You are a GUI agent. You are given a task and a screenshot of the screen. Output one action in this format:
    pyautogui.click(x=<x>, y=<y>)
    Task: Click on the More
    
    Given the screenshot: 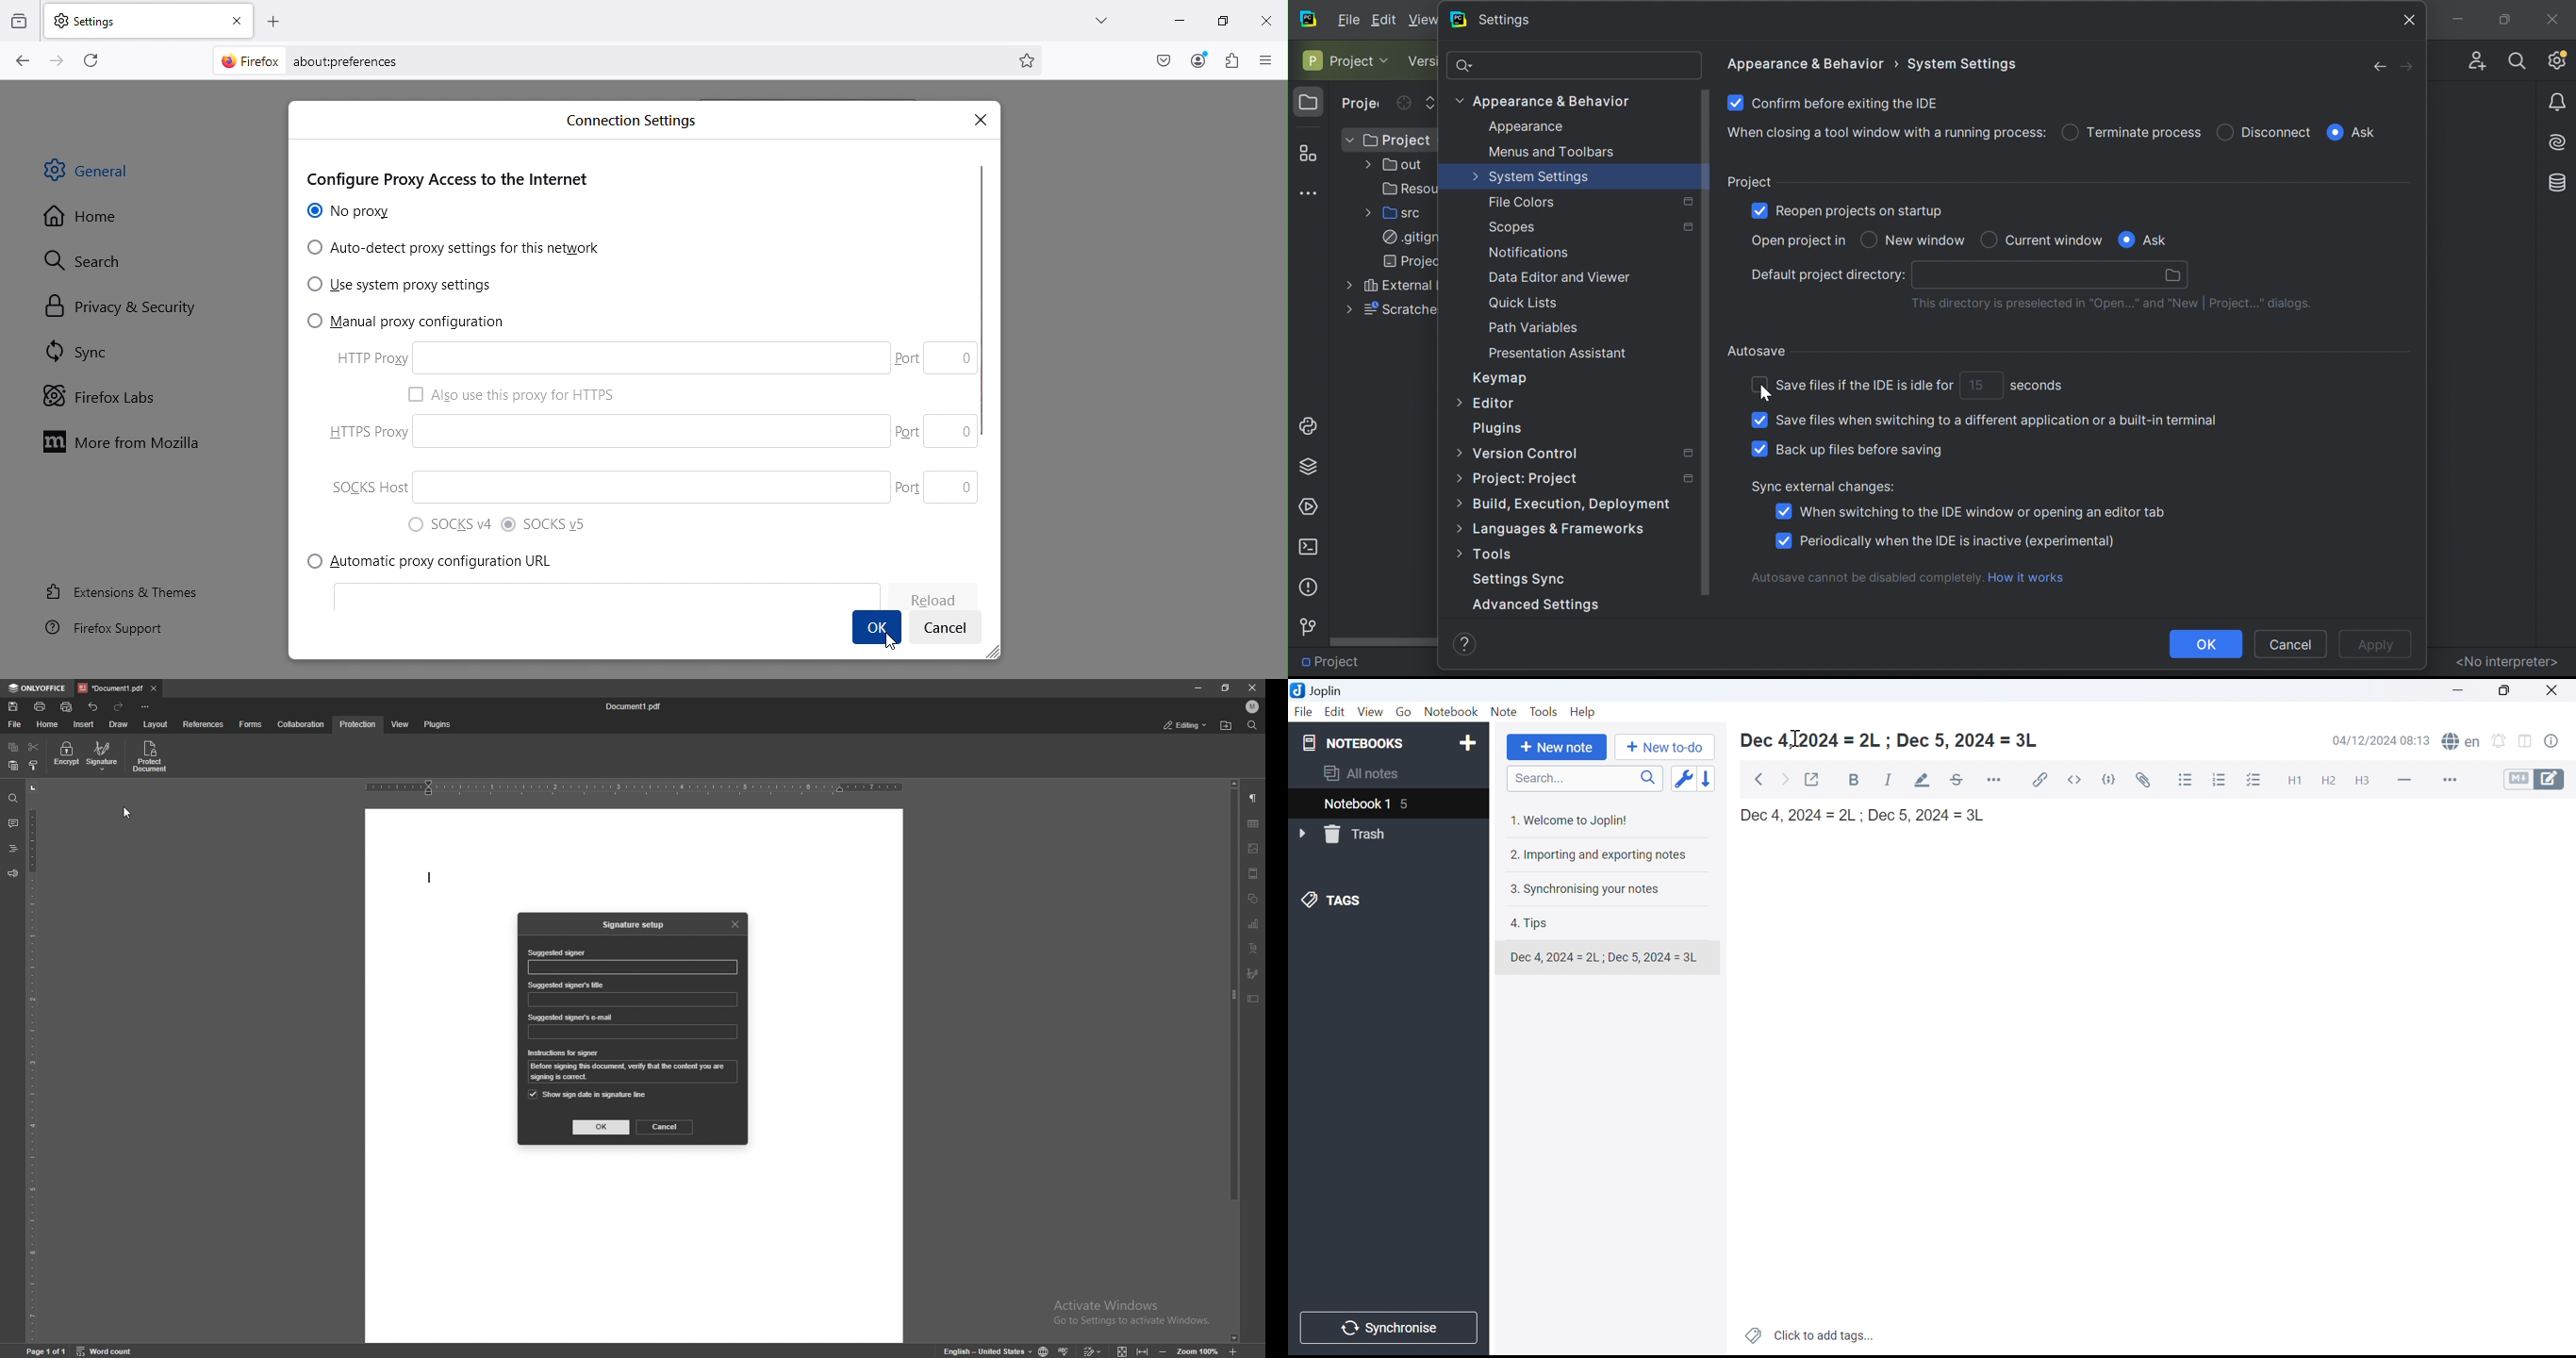 What is the action you would take?
    pyautogui.click(x=2444, y=780)
    